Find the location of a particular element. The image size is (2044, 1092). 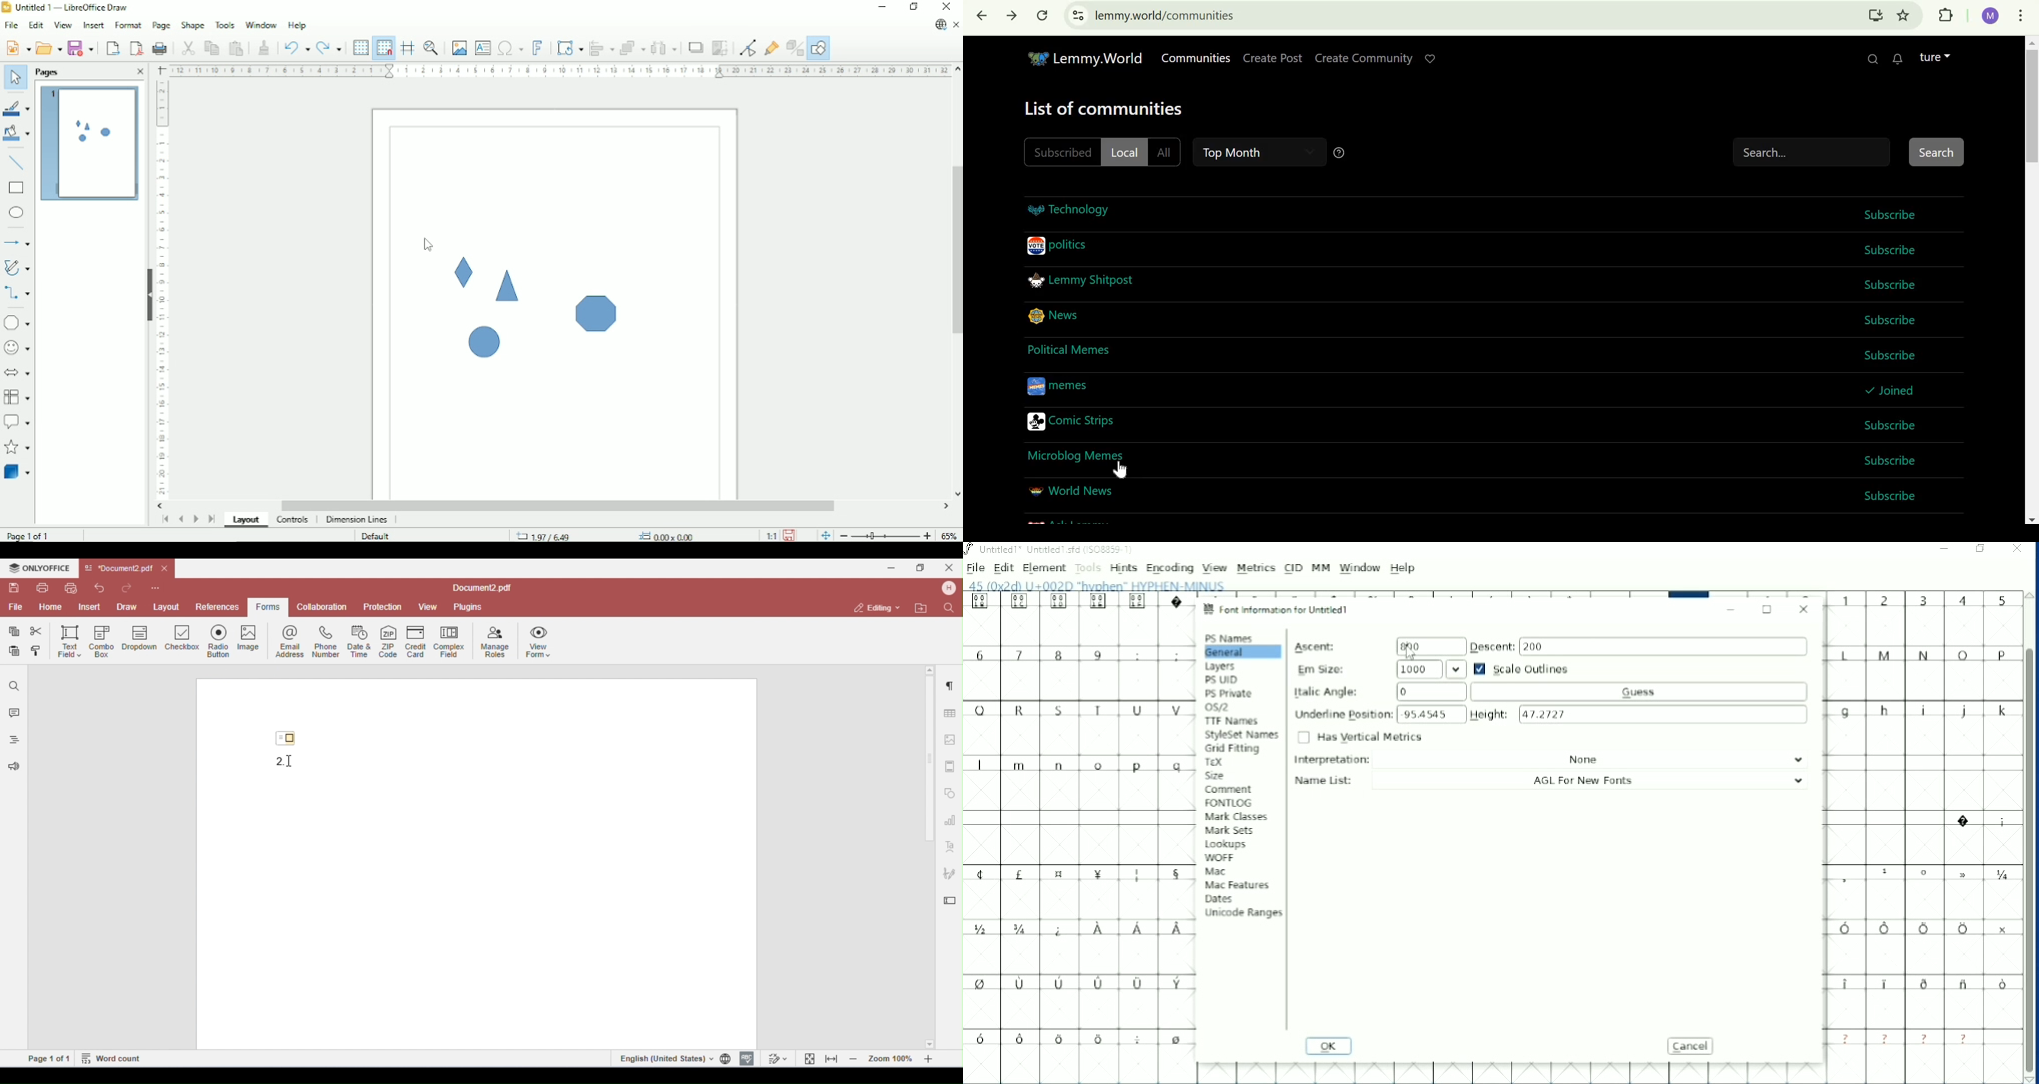

Align objects is located at coordinates (601, 48).